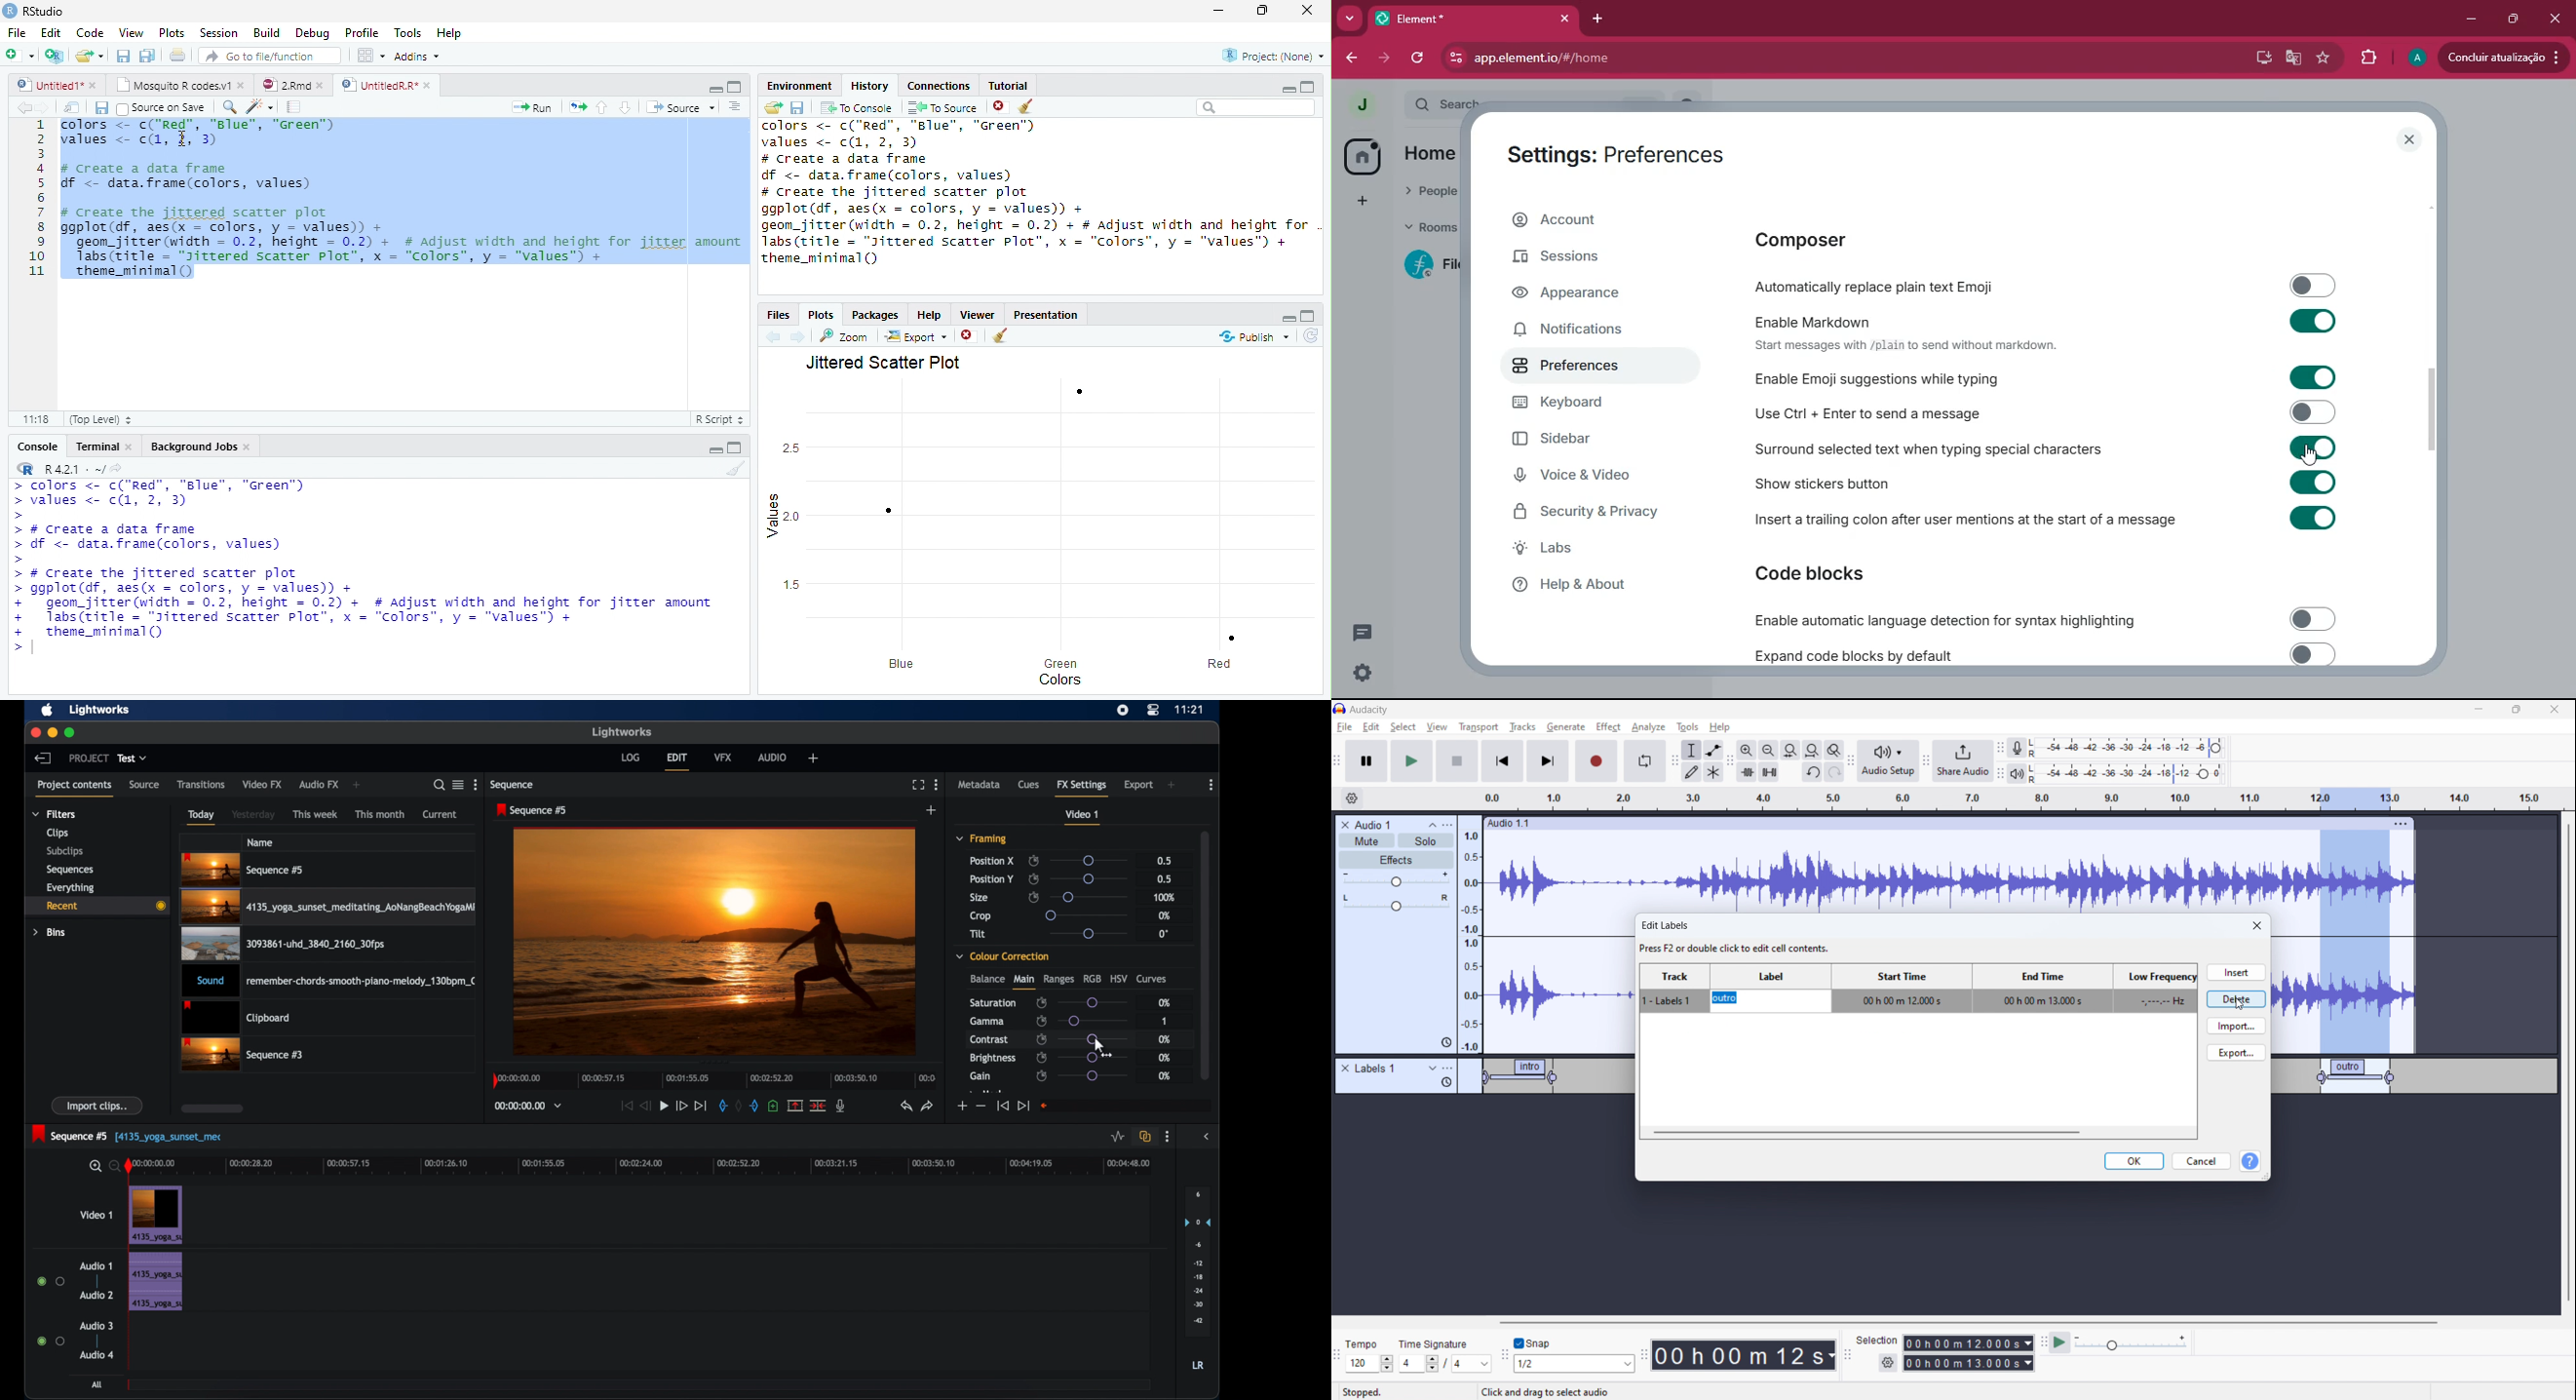 This screenshot has width=2576, height=1400. I want to click on Tools, so click(407, 32).